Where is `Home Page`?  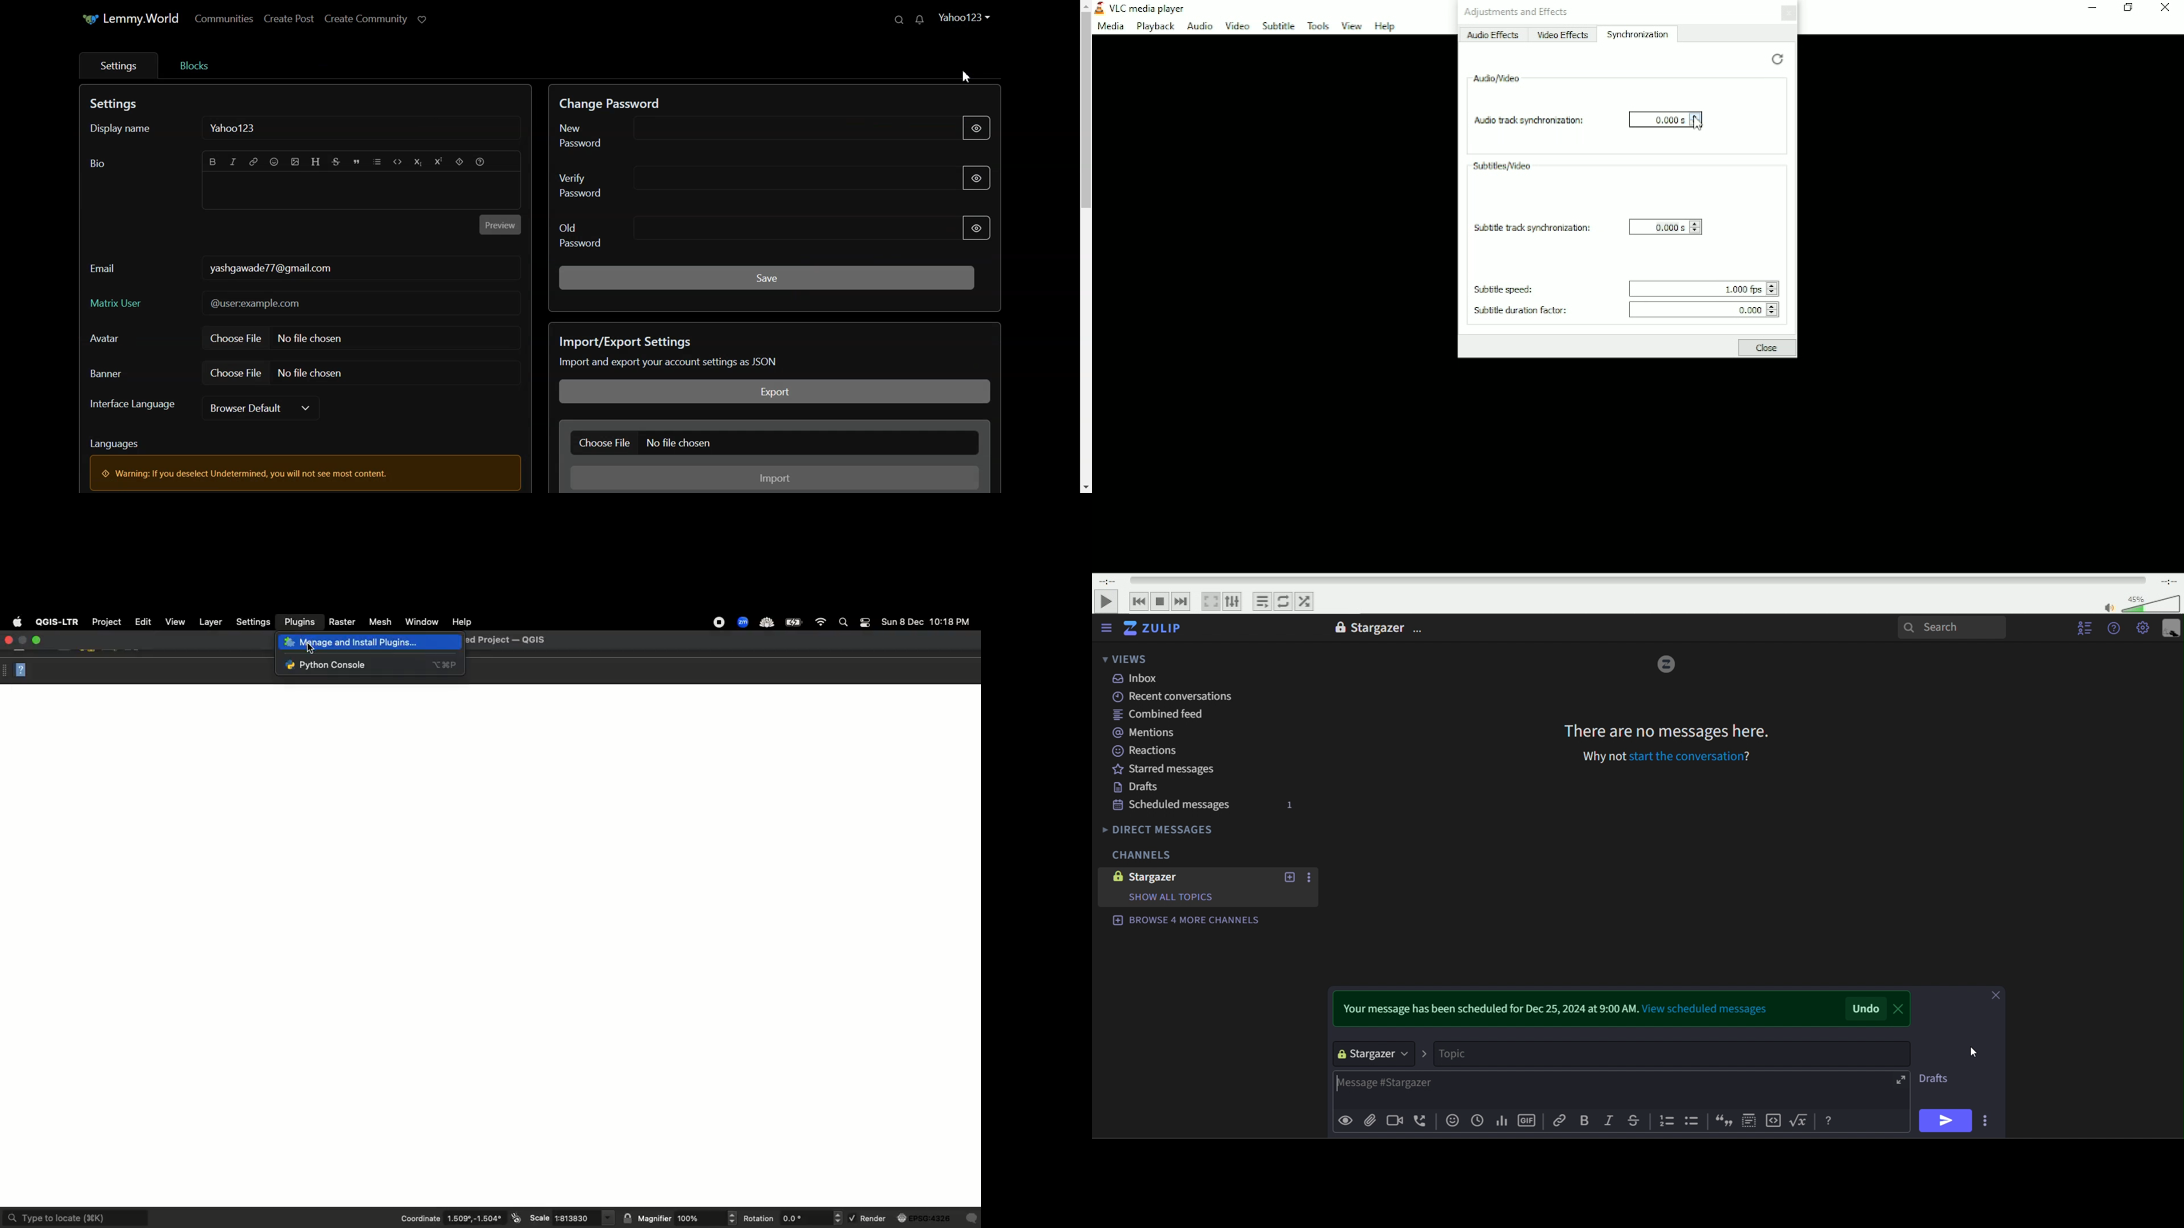 Home Page is located at coordinates (129, 18).